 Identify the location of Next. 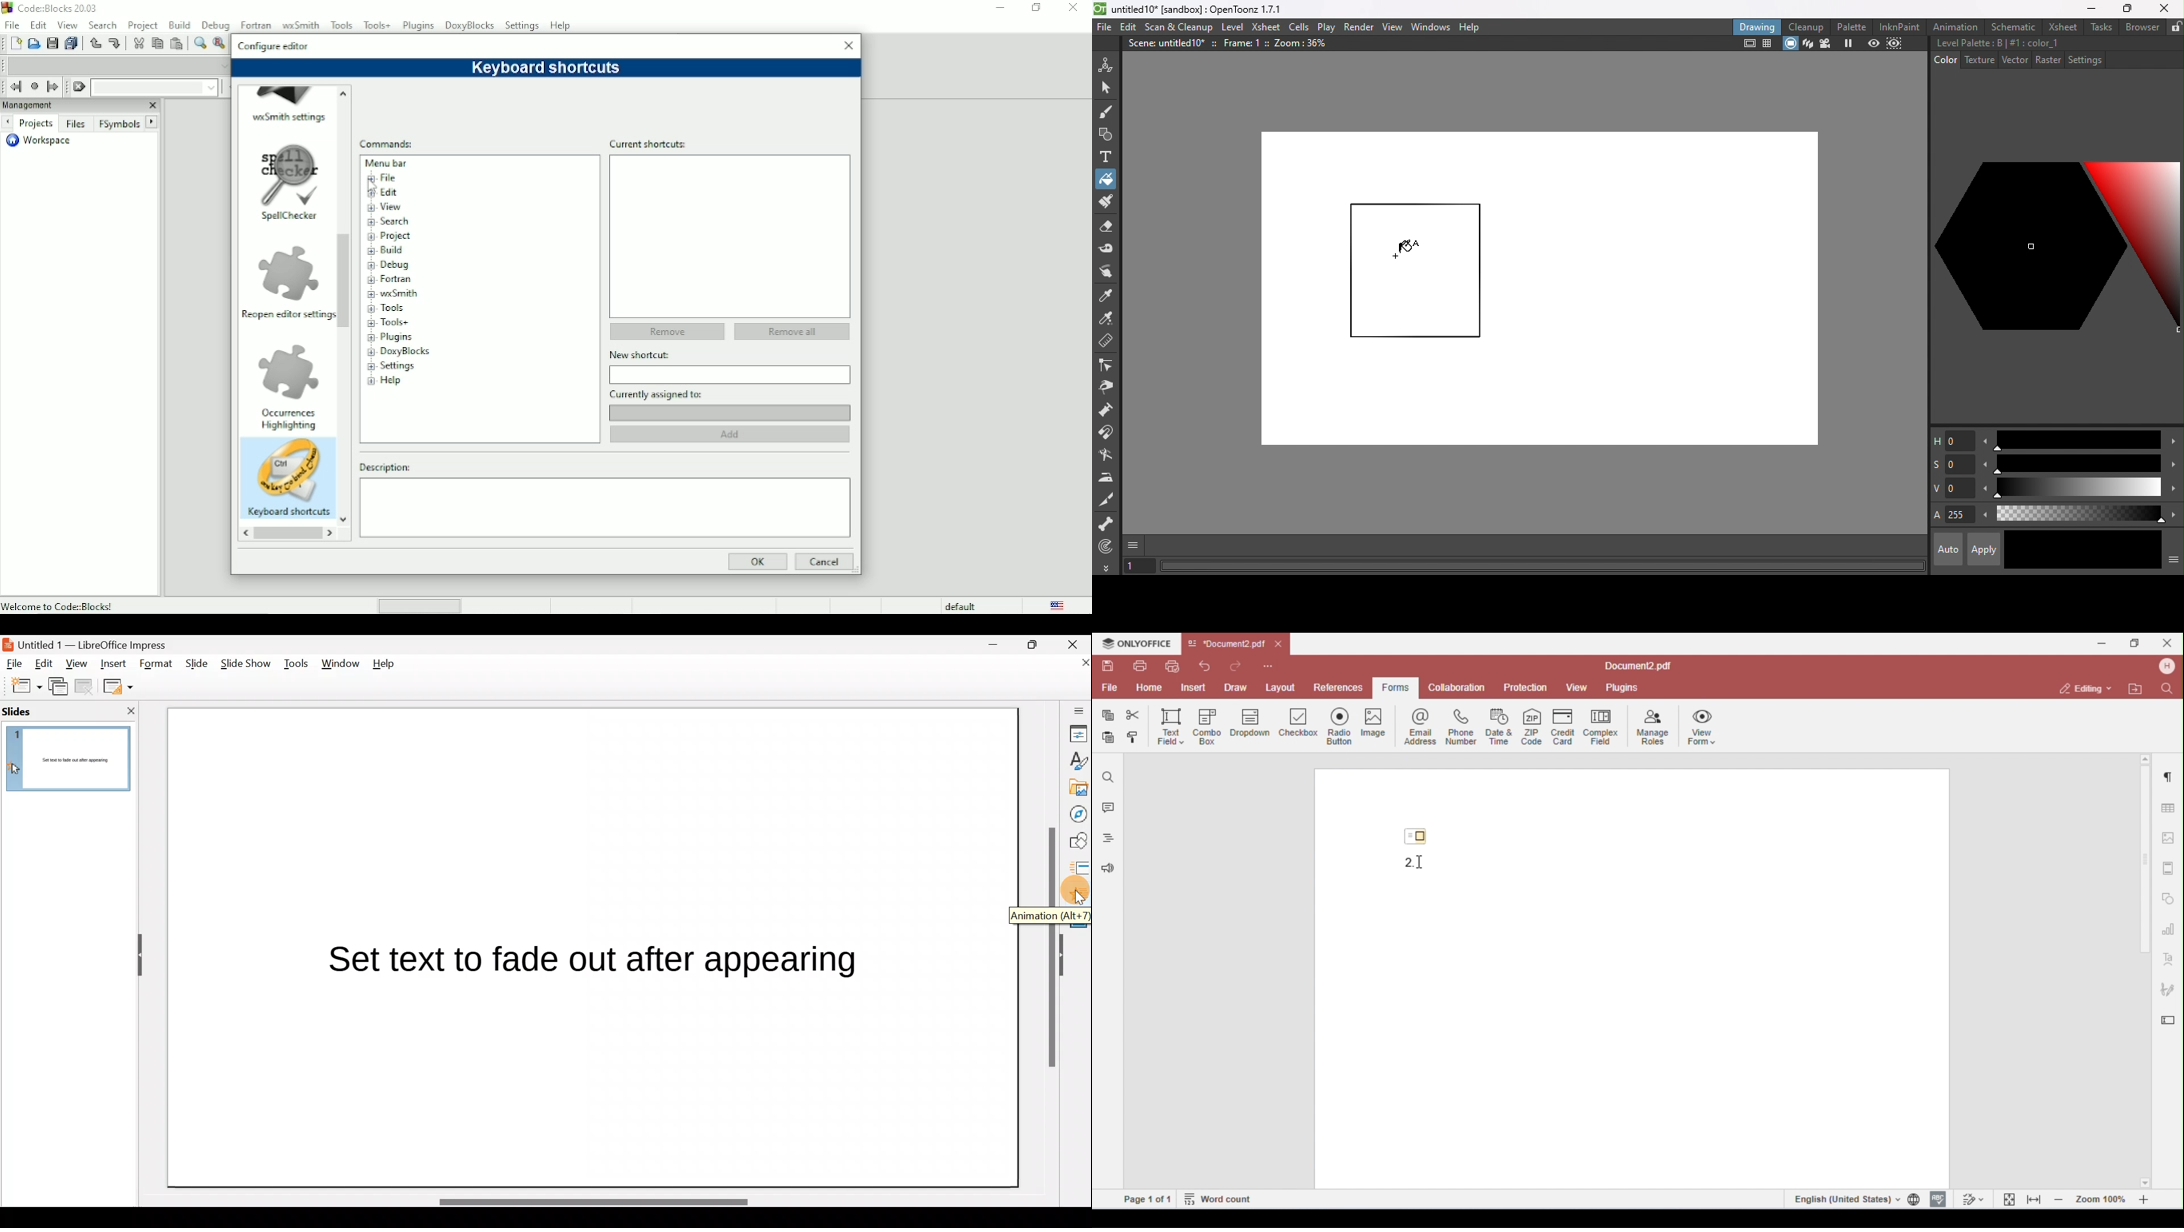
(152, 121).